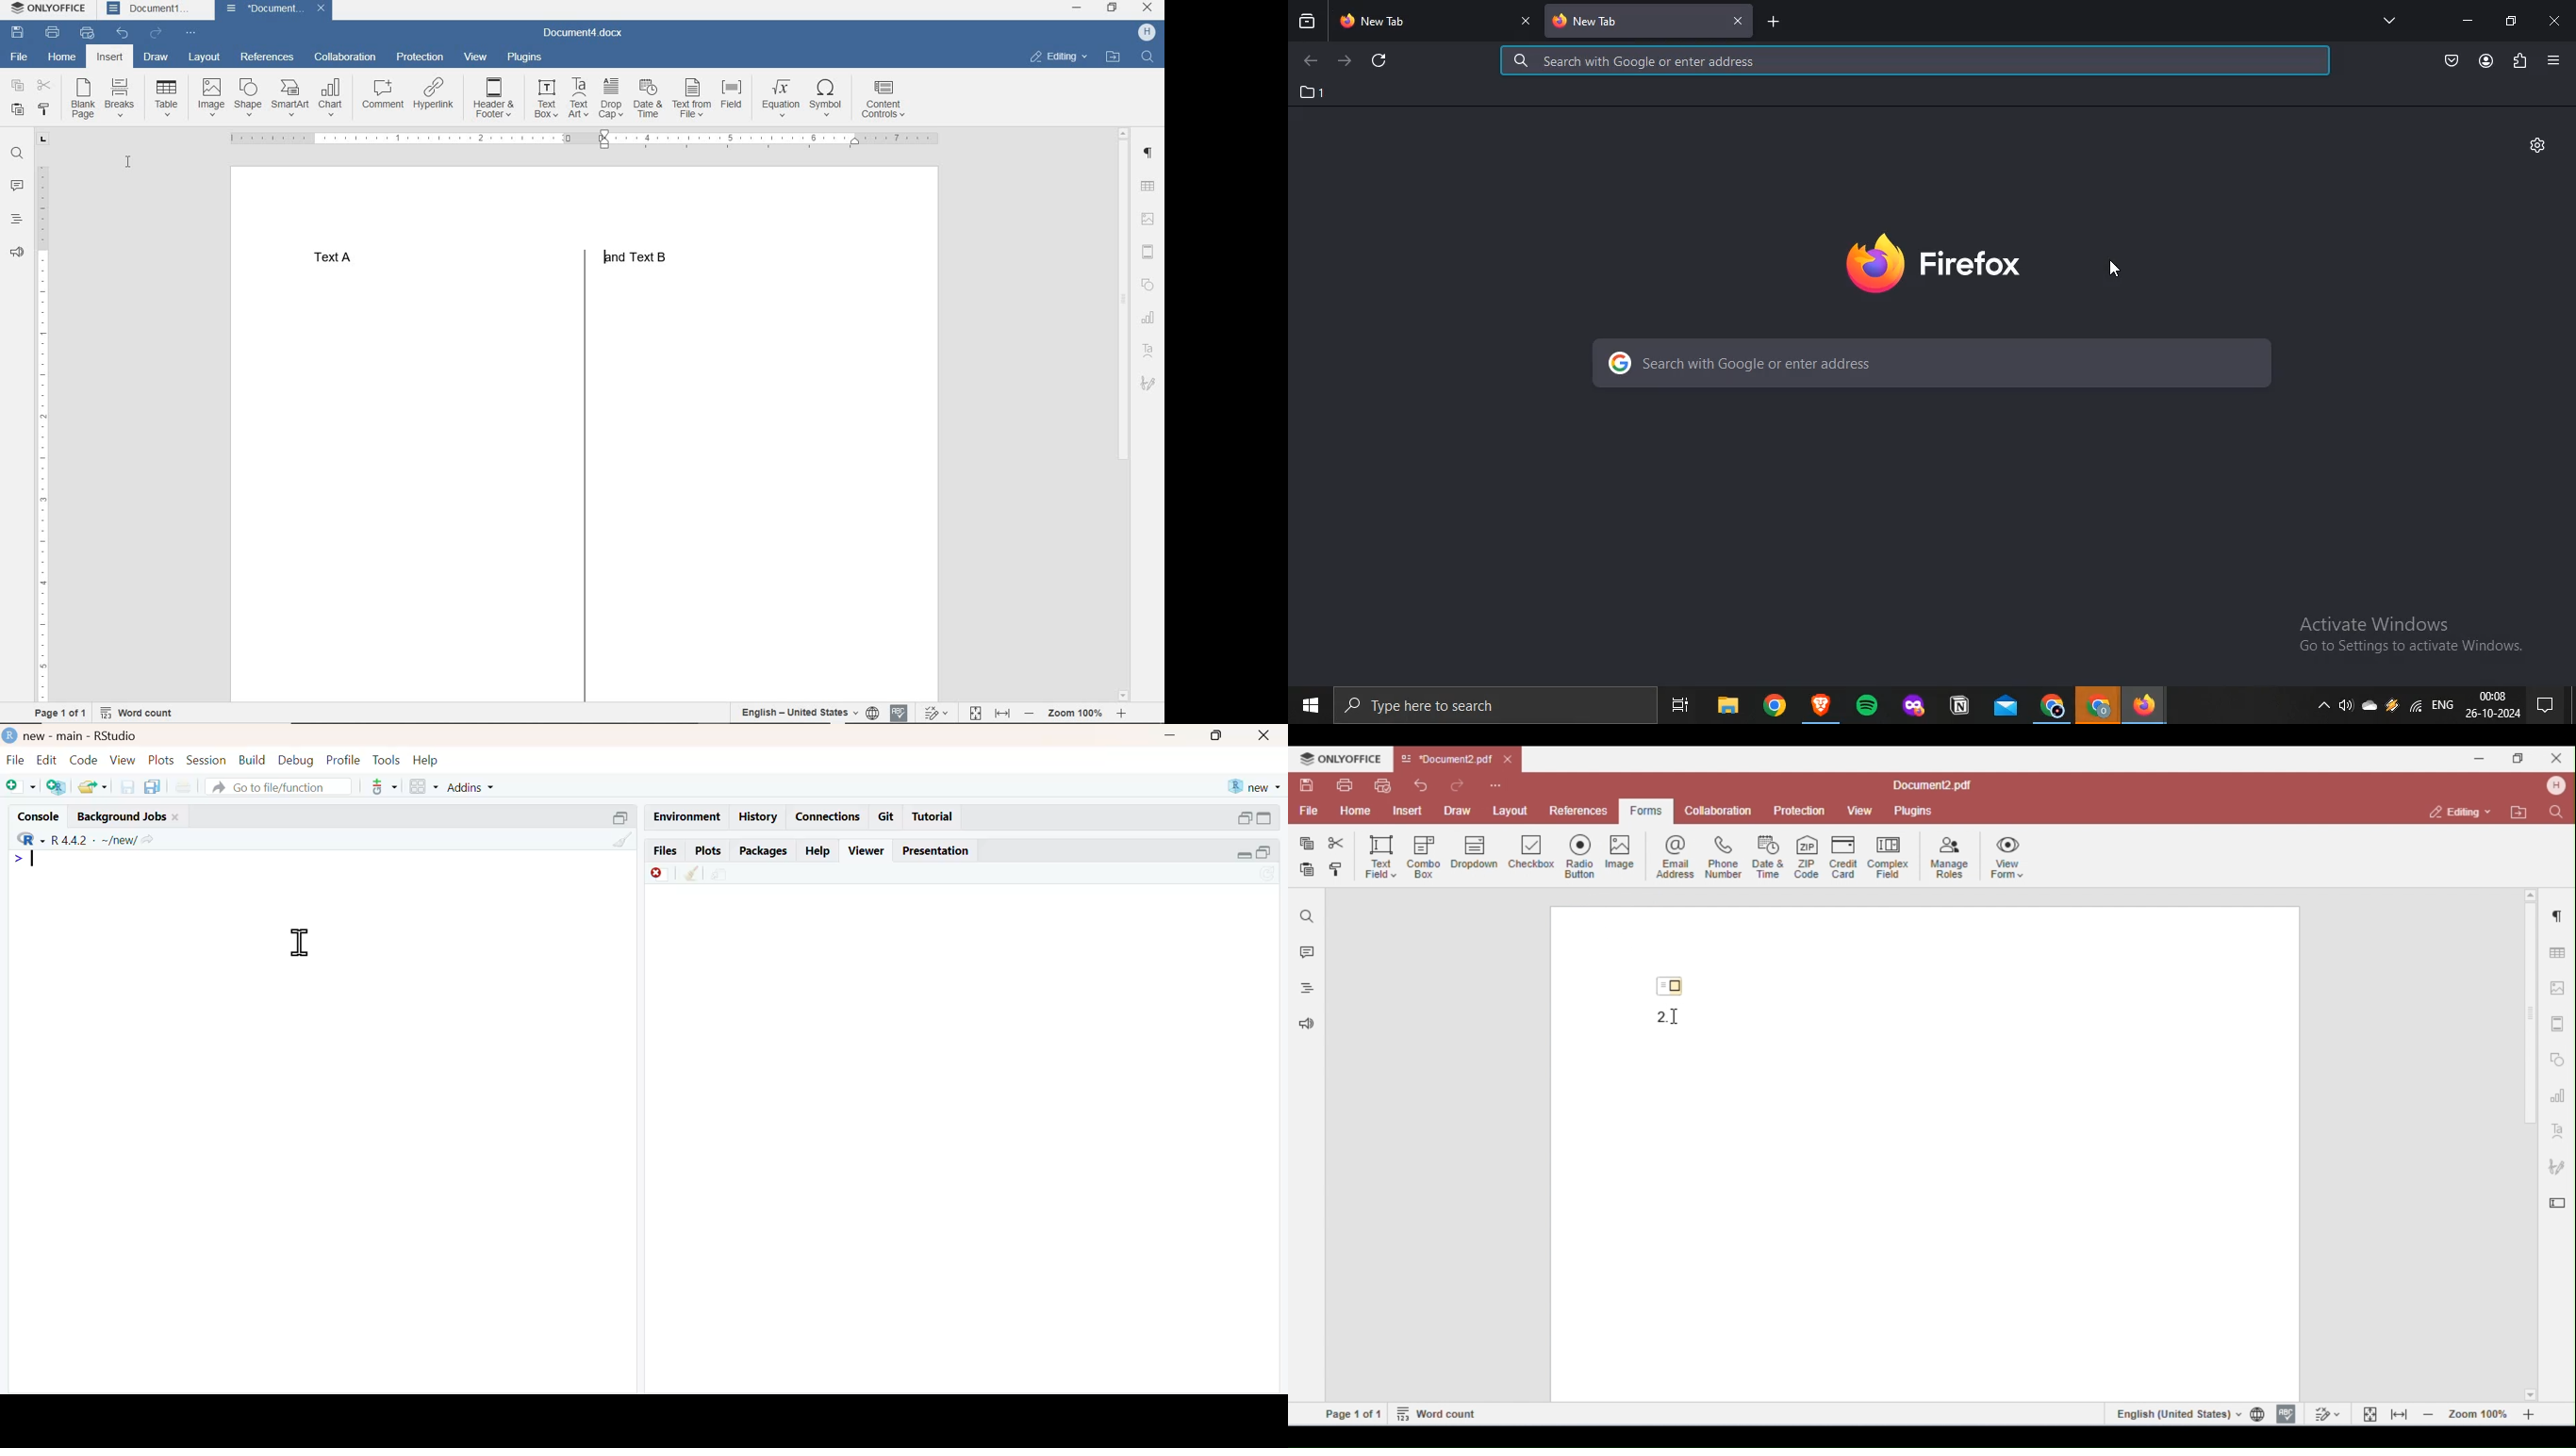 The width and height of the screenshot is (2576, 1456). Describe the element at coordinates (660, 875) in the screenshot. I see `discard` at that location.